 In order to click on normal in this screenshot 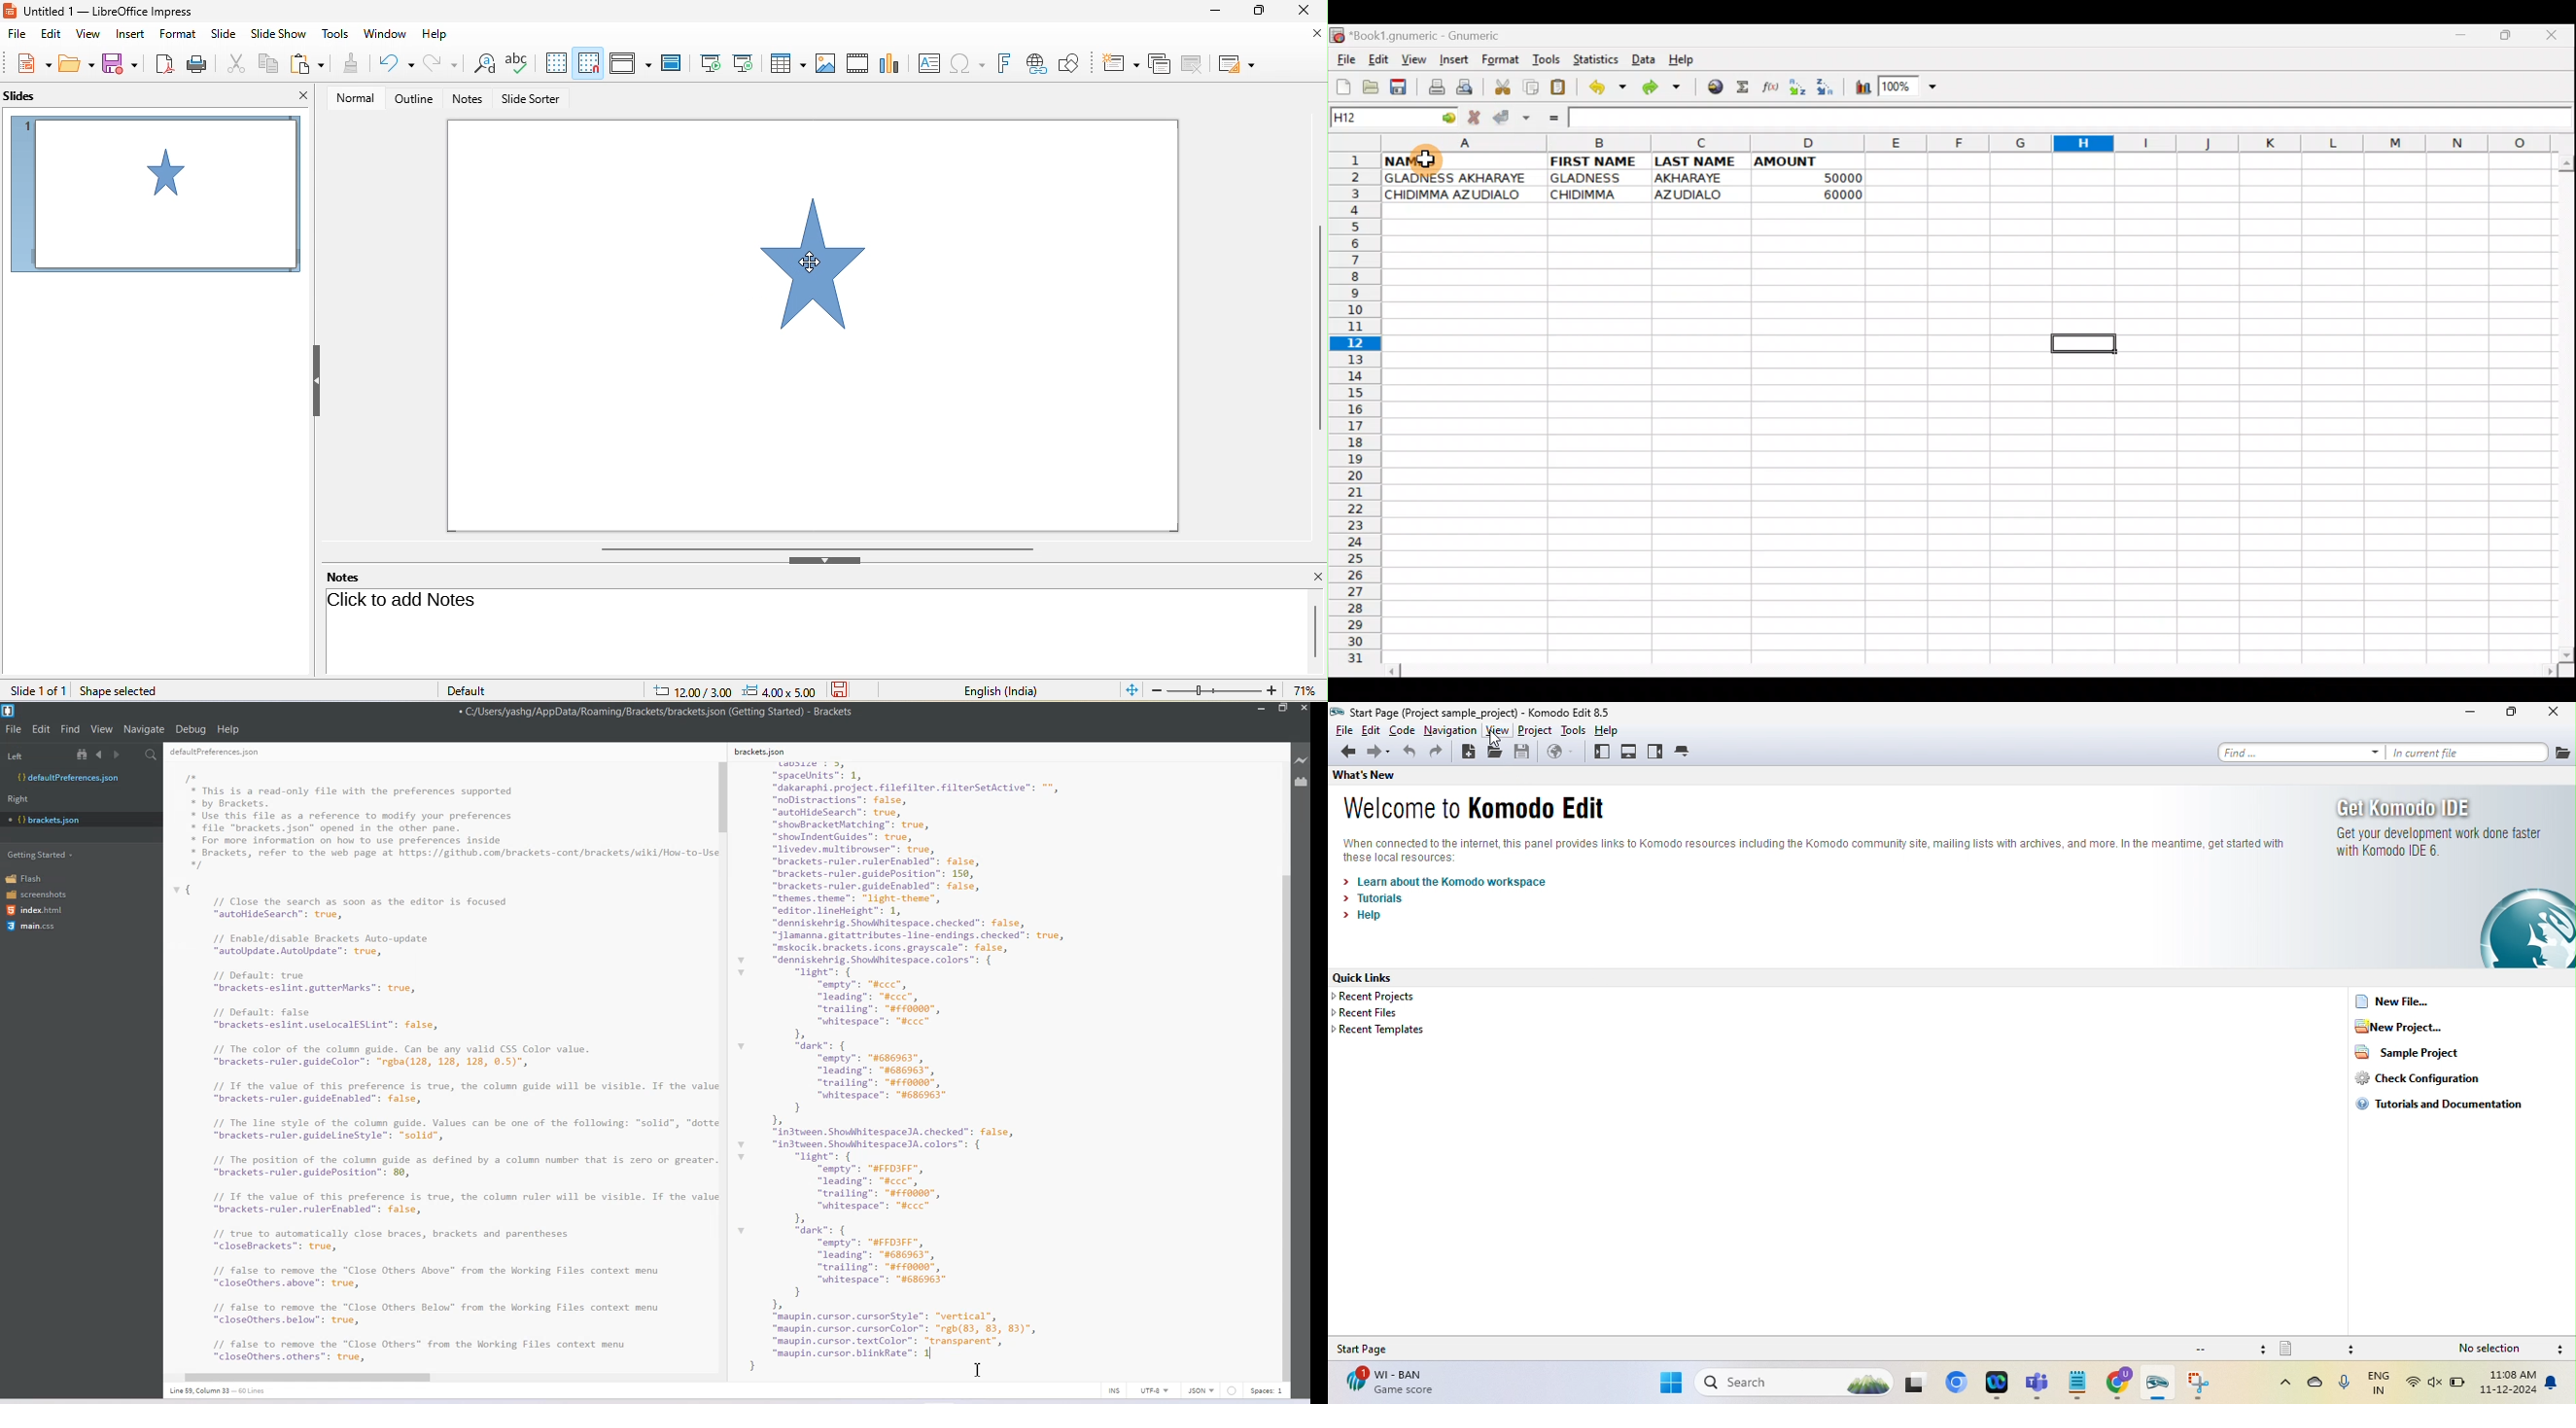, I will do `click(359, 101)`.